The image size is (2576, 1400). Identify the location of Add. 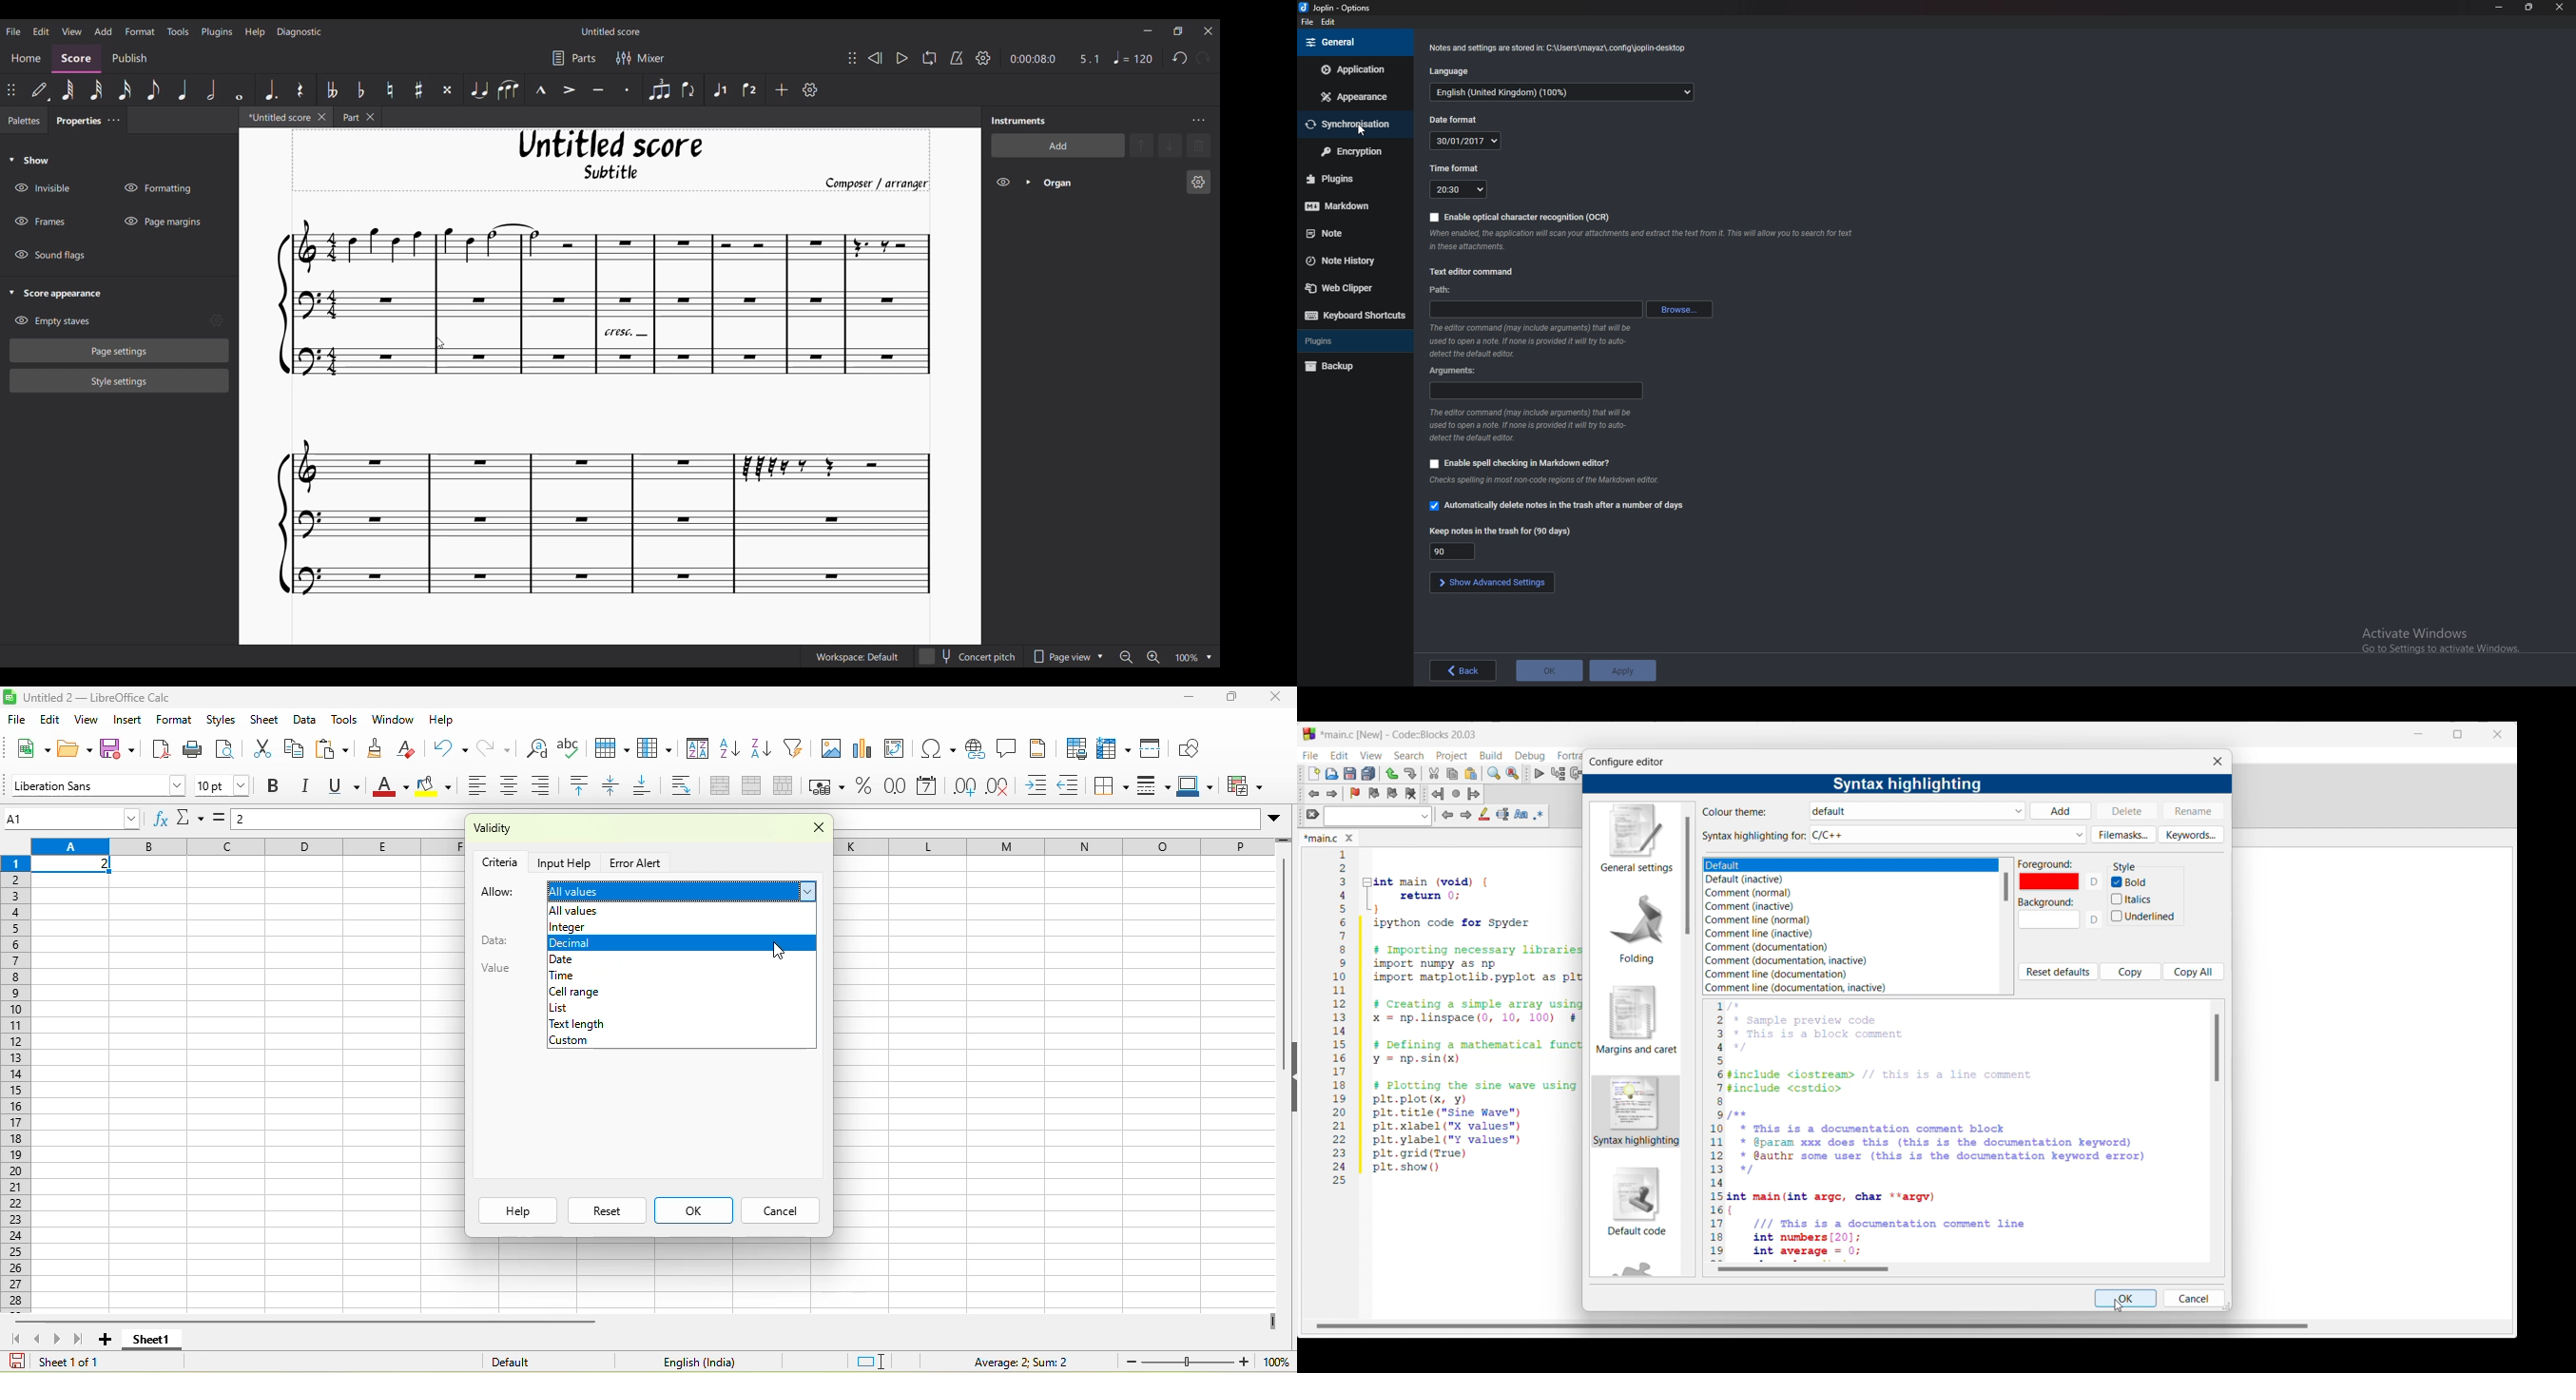
(2061, 811).